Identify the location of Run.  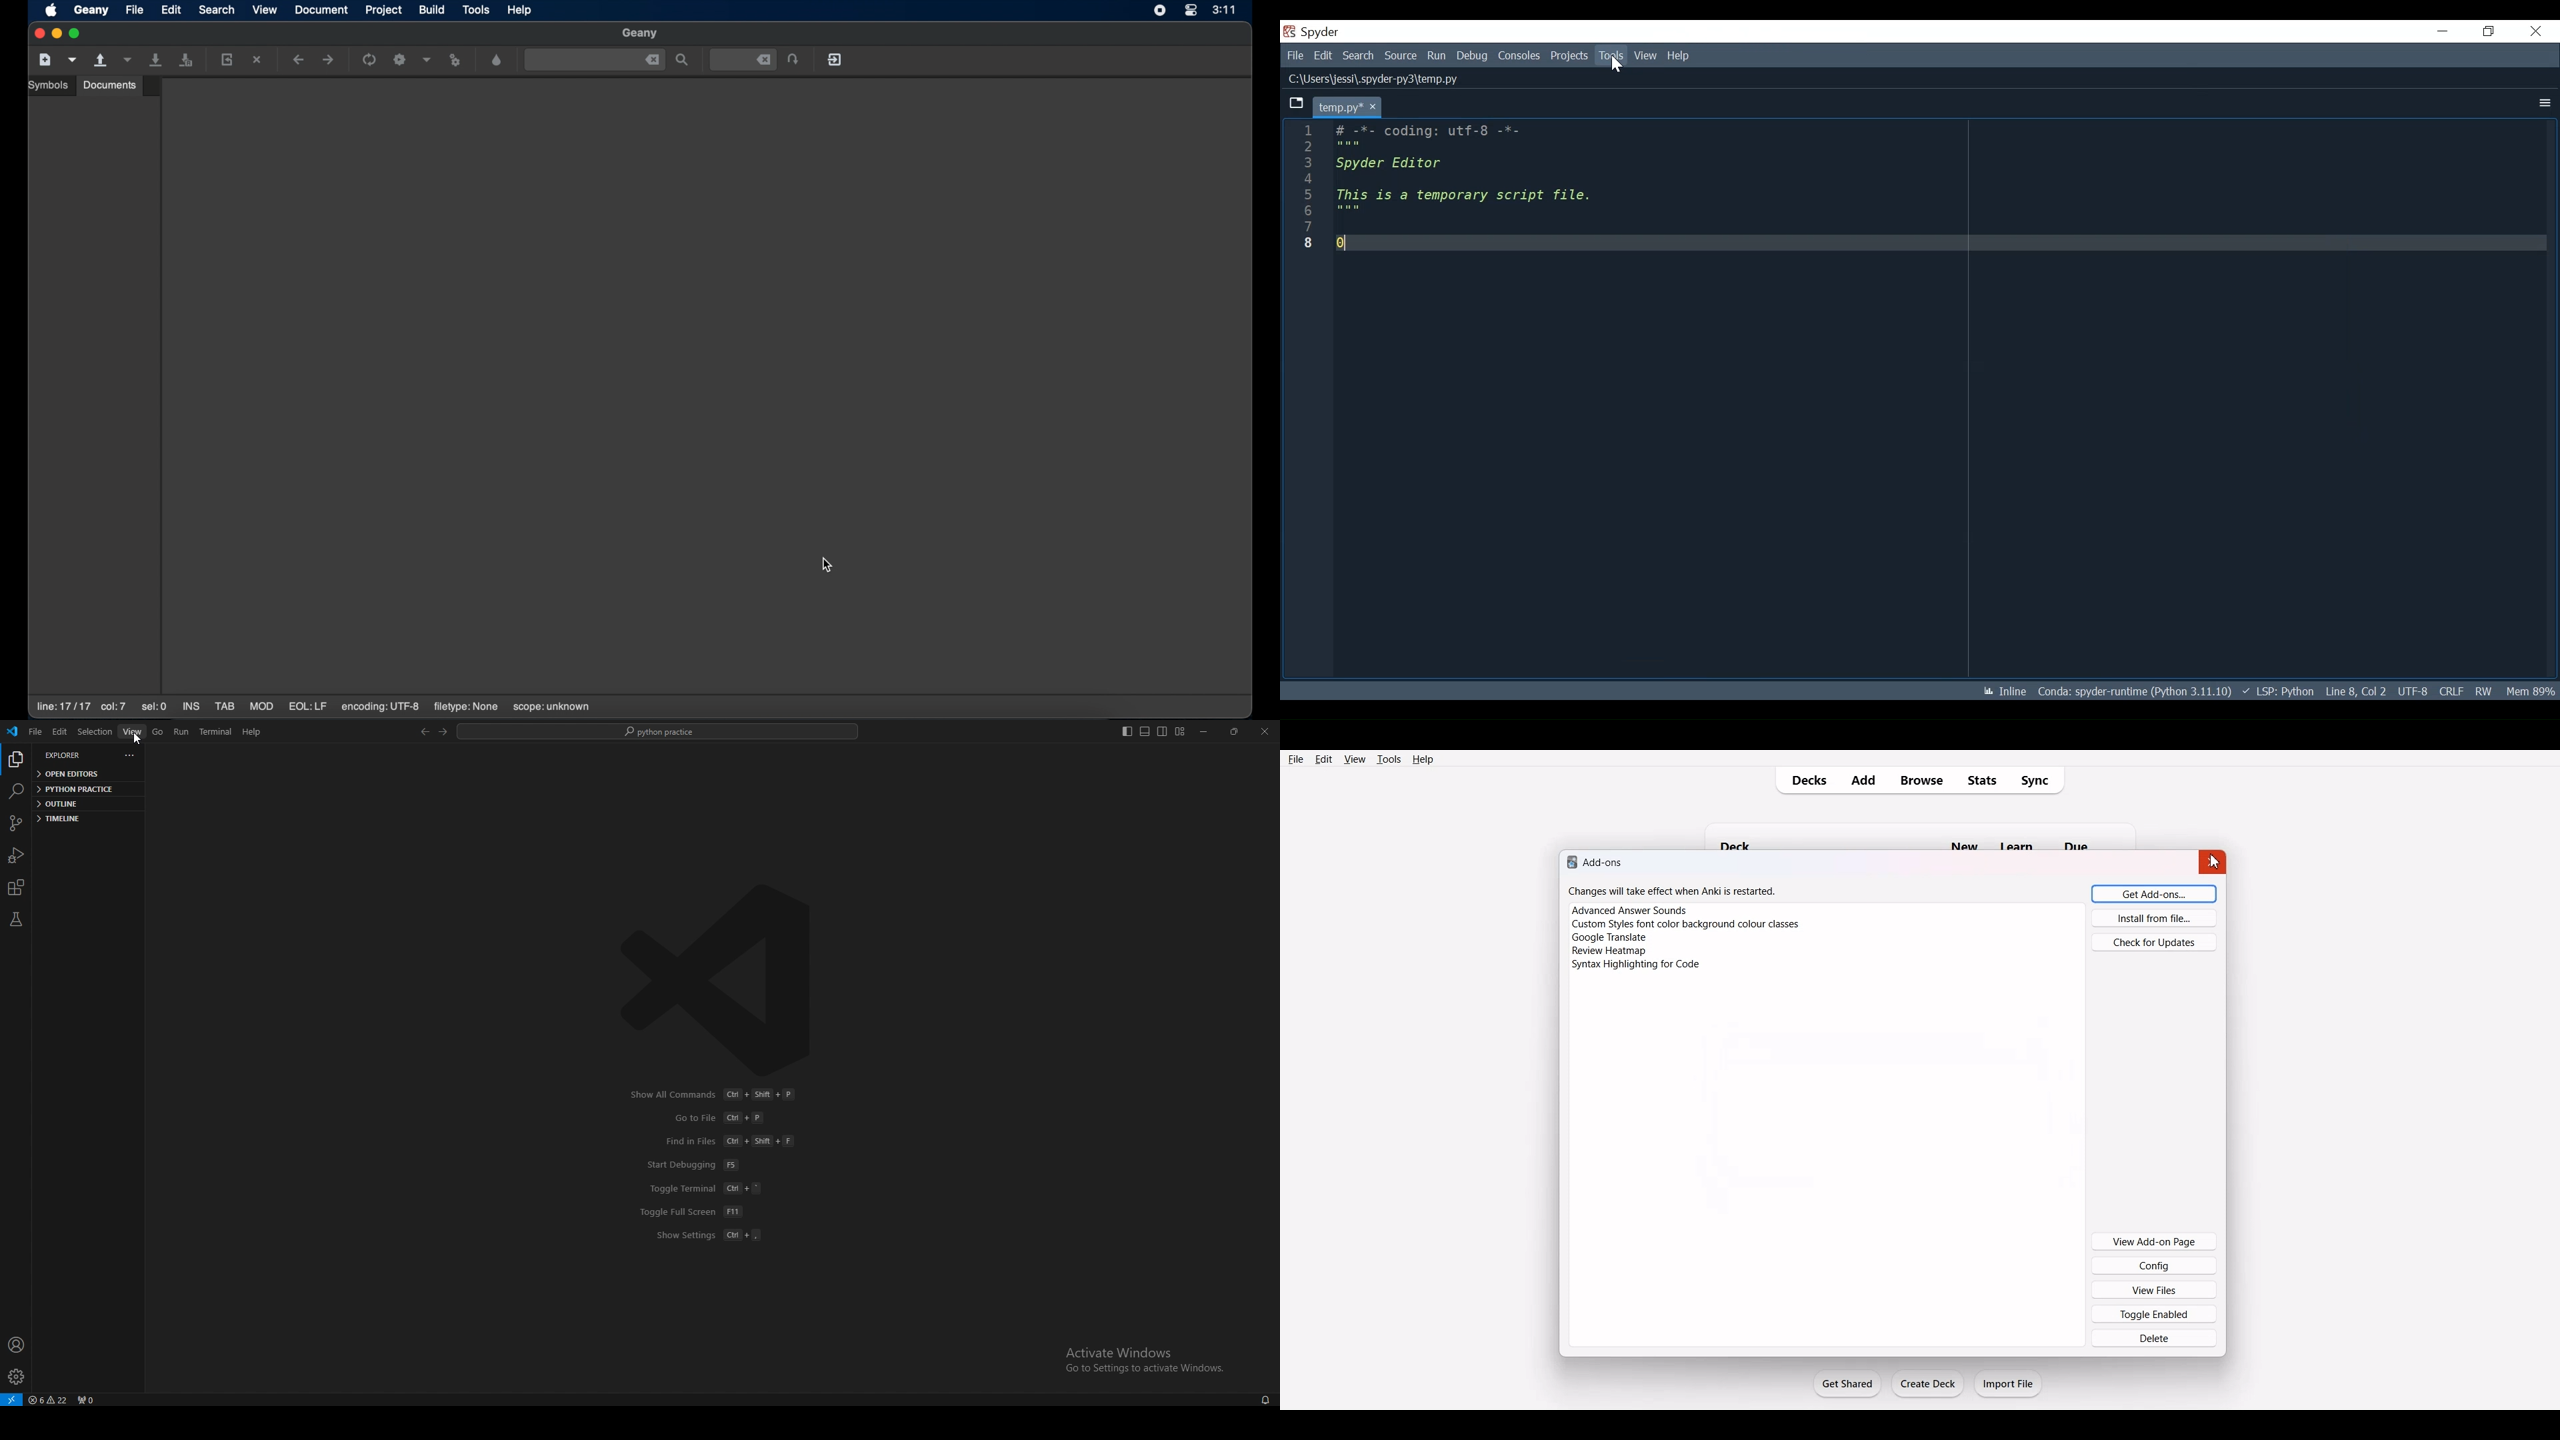
(1438, 56).